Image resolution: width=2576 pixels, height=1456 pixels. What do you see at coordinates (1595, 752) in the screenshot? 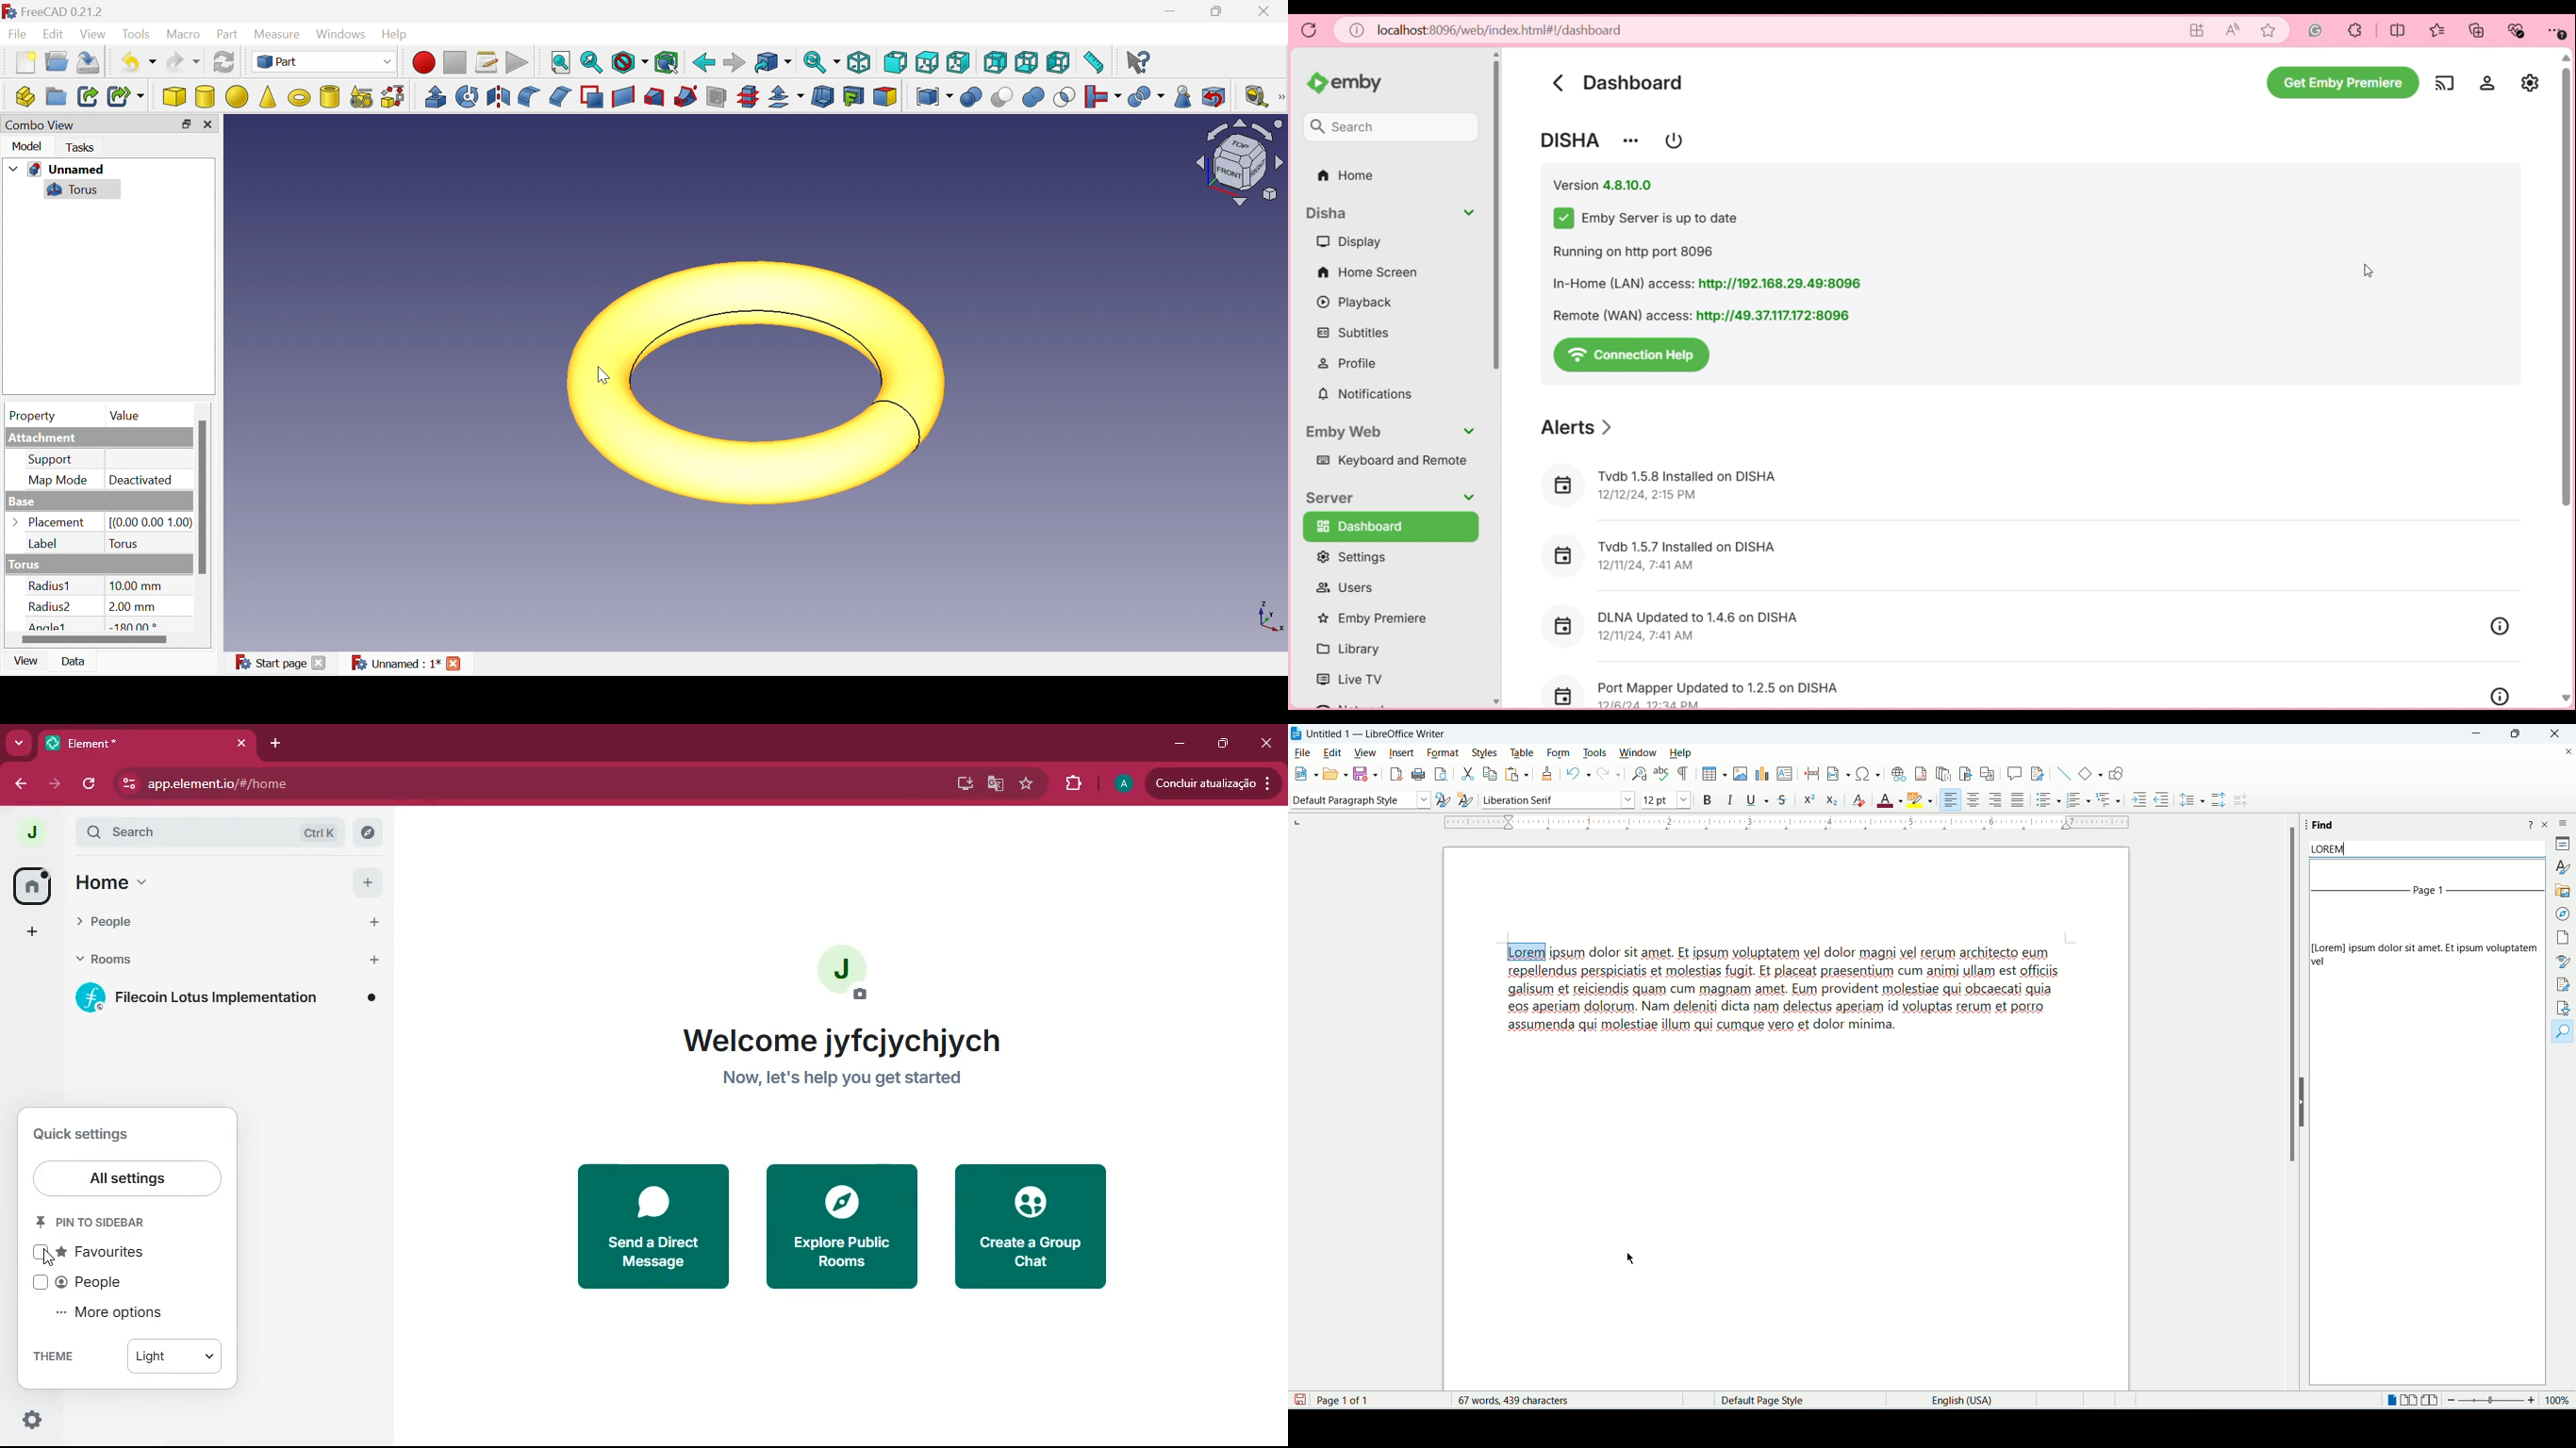
I see `tools` at bounding box center [1595, 752].